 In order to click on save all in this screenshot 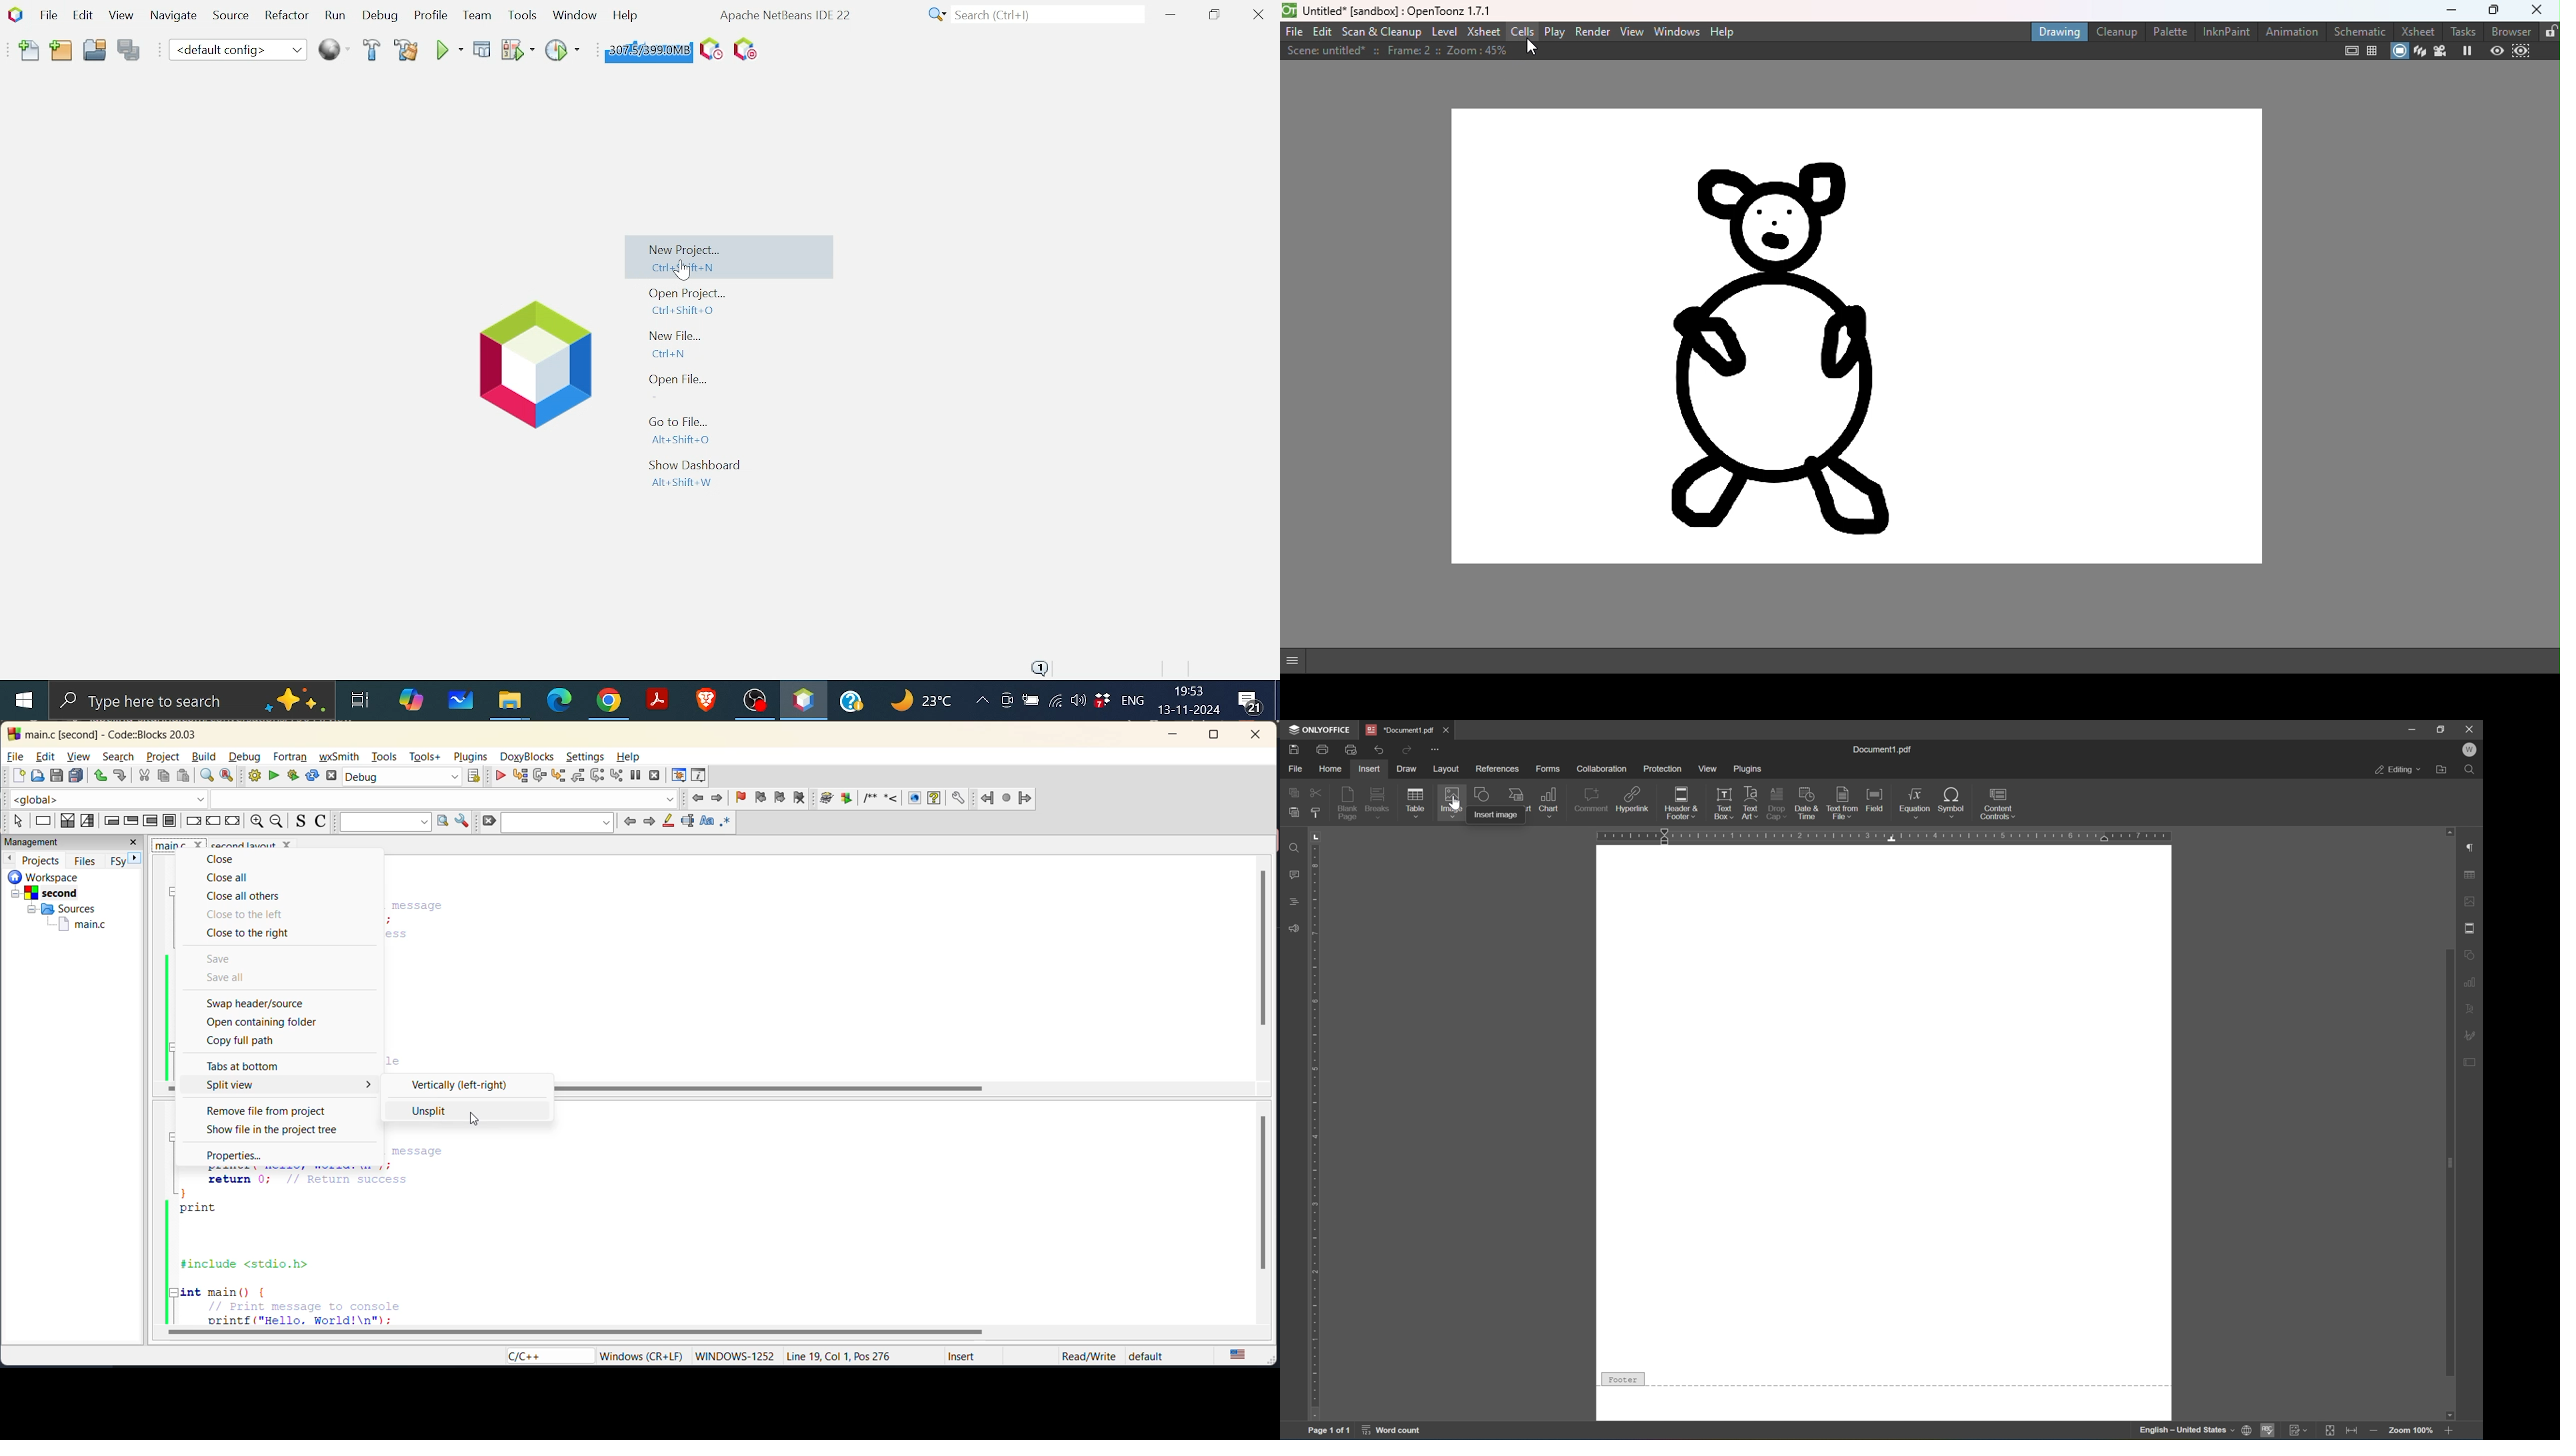, I will do `click(231, 978)`.